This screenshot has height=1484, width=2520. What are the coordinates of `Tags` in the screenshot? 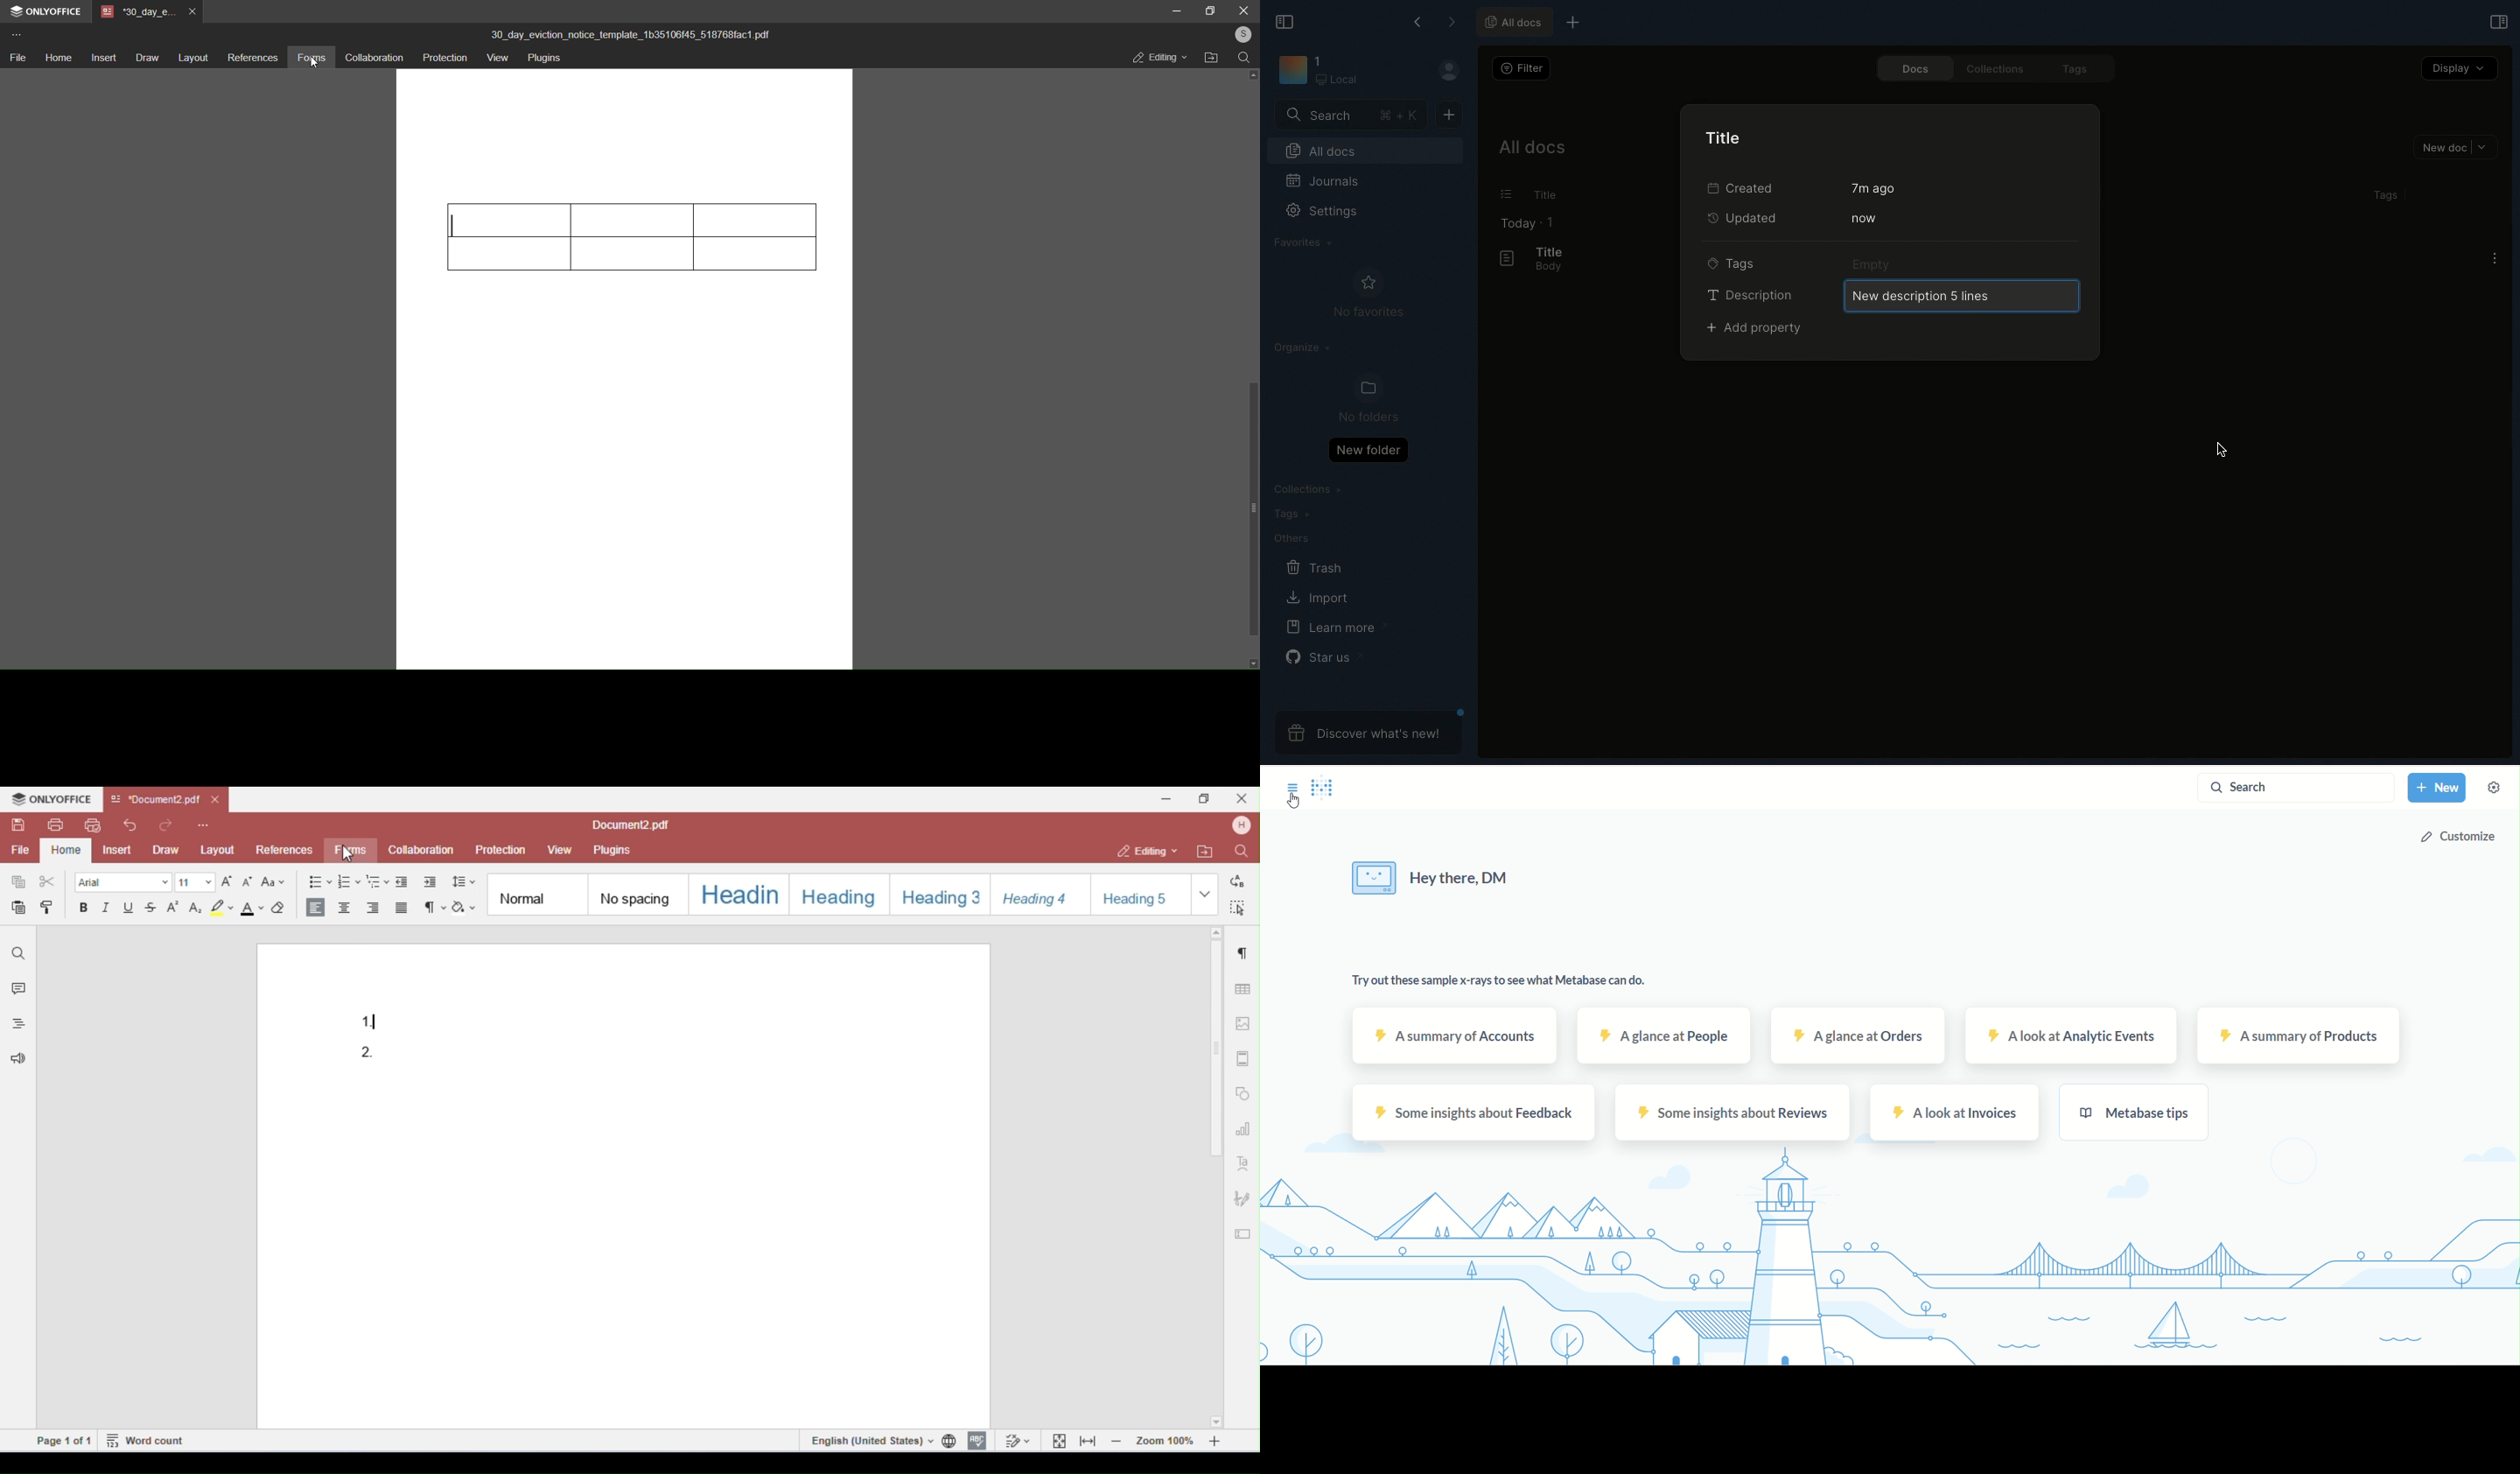 It's located at (1732, 262).